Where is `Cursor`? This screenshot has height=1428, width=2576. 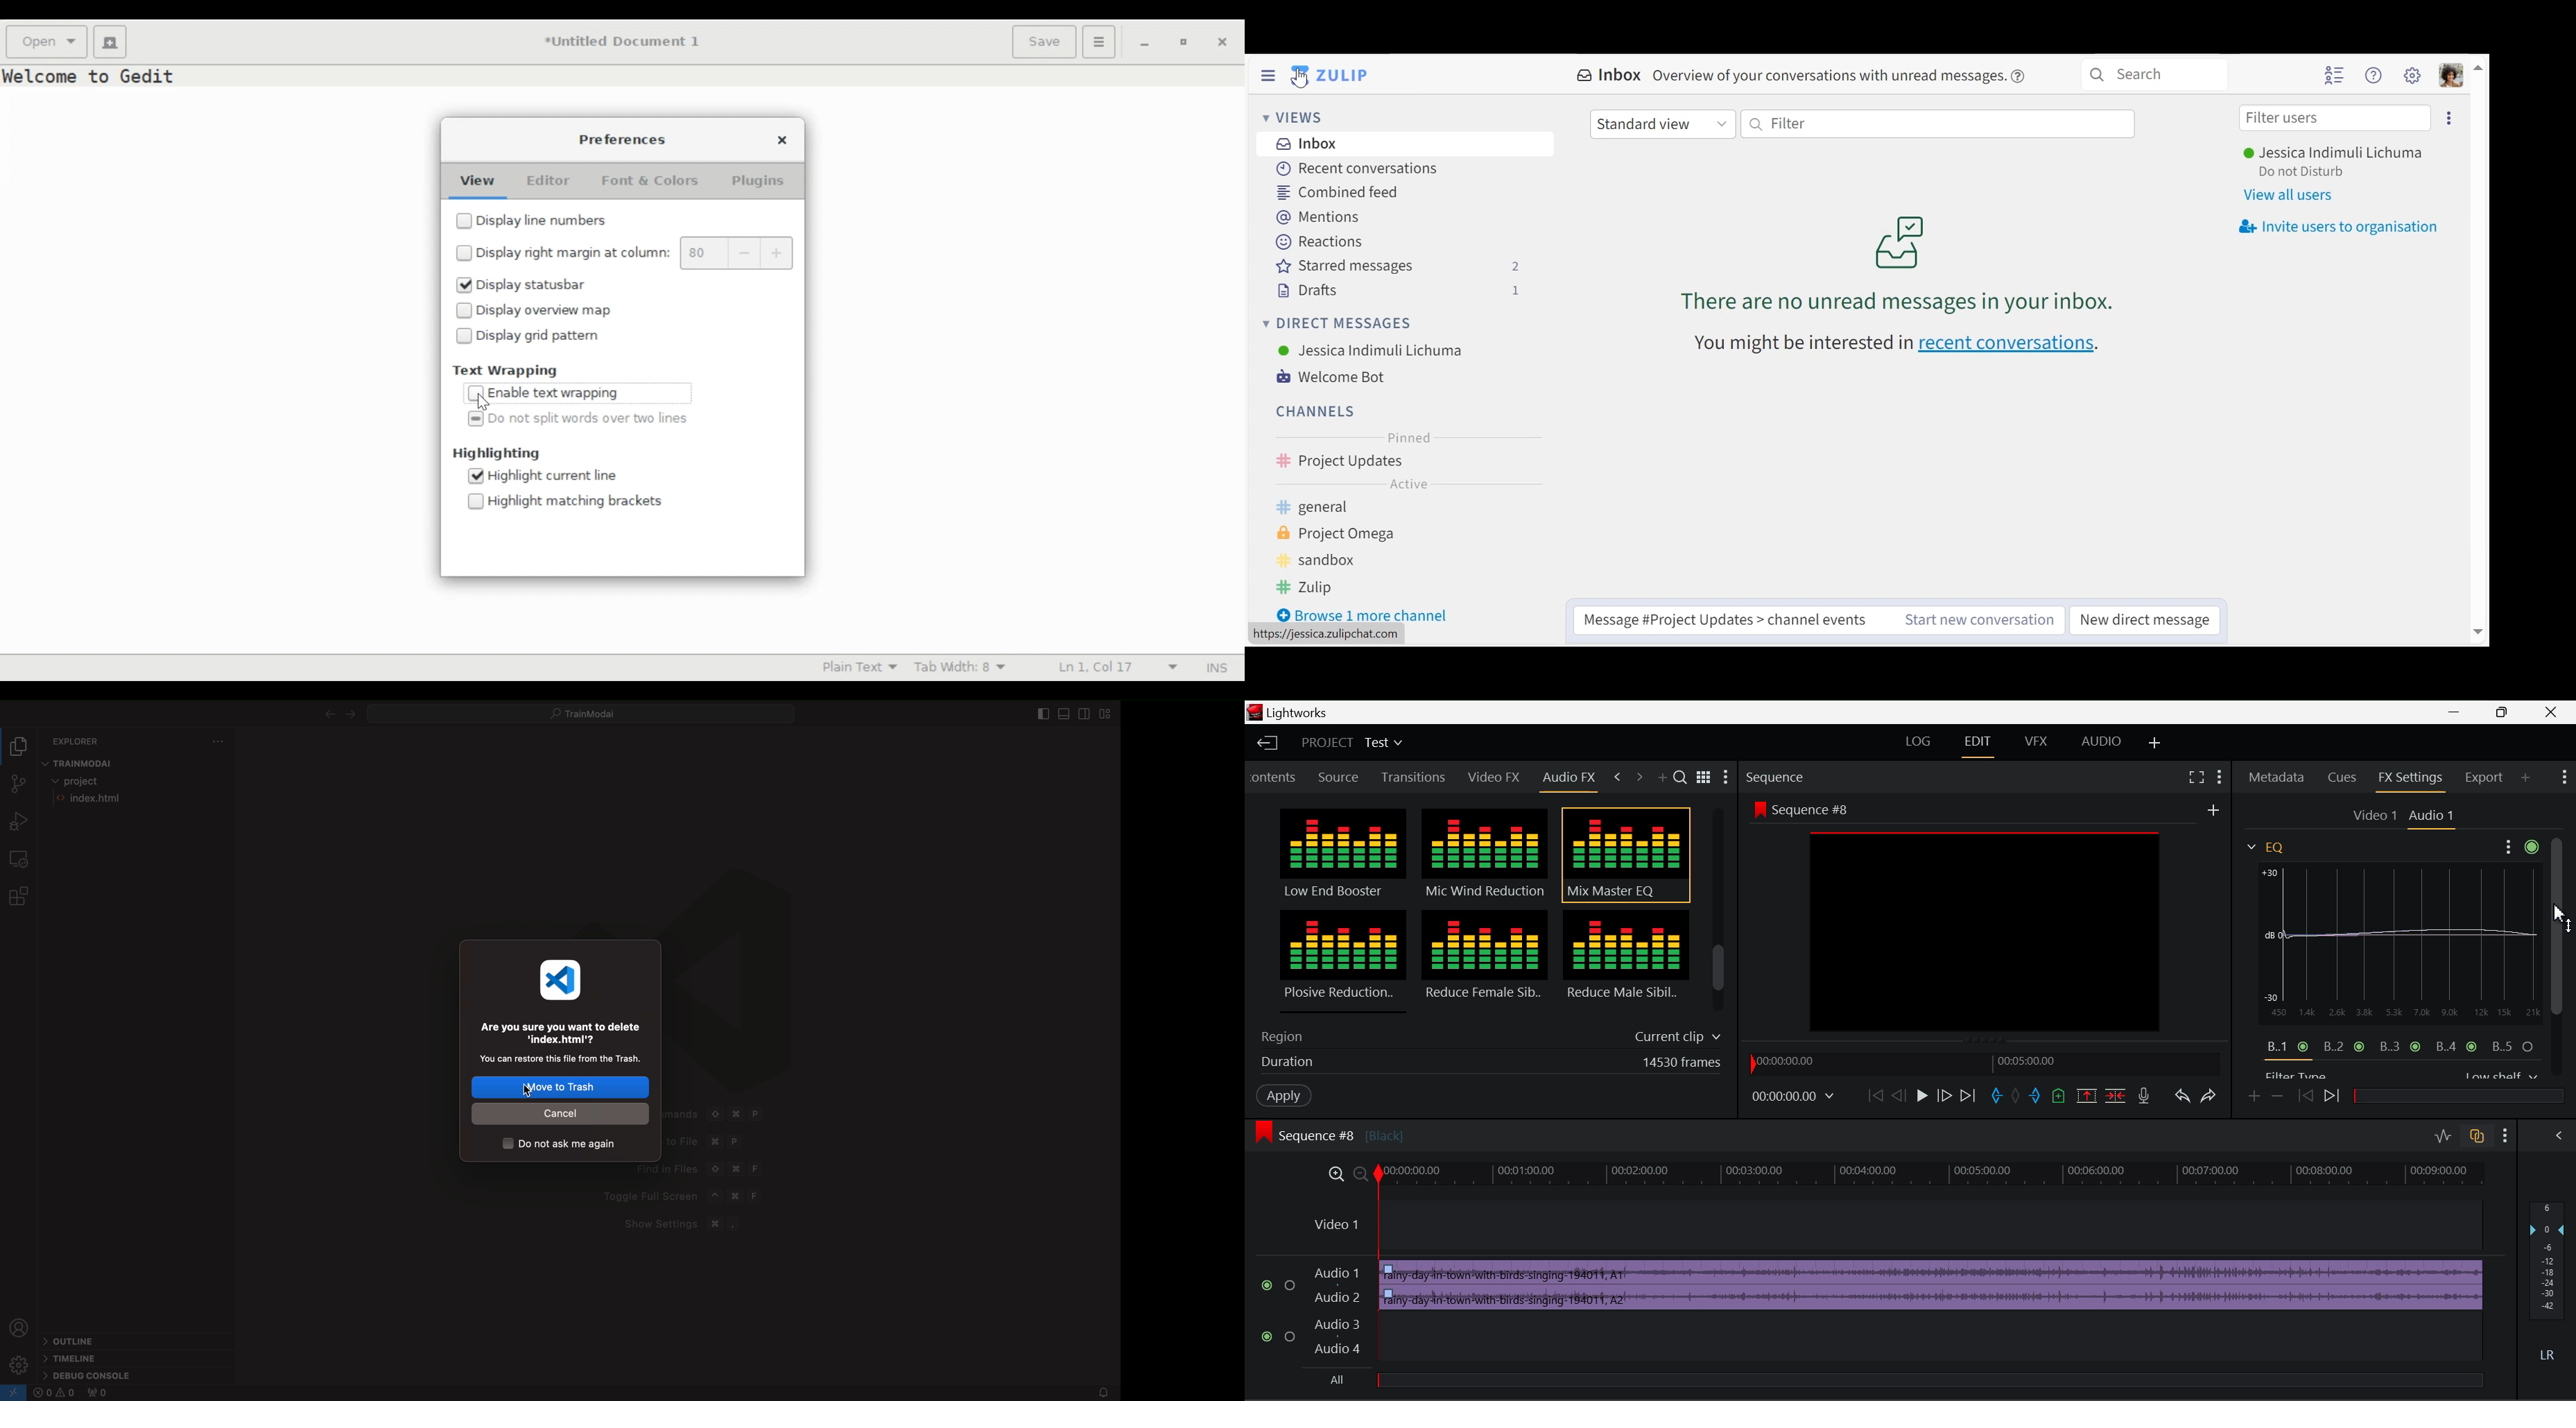 Cursor is located at coordinates (1304, 80).